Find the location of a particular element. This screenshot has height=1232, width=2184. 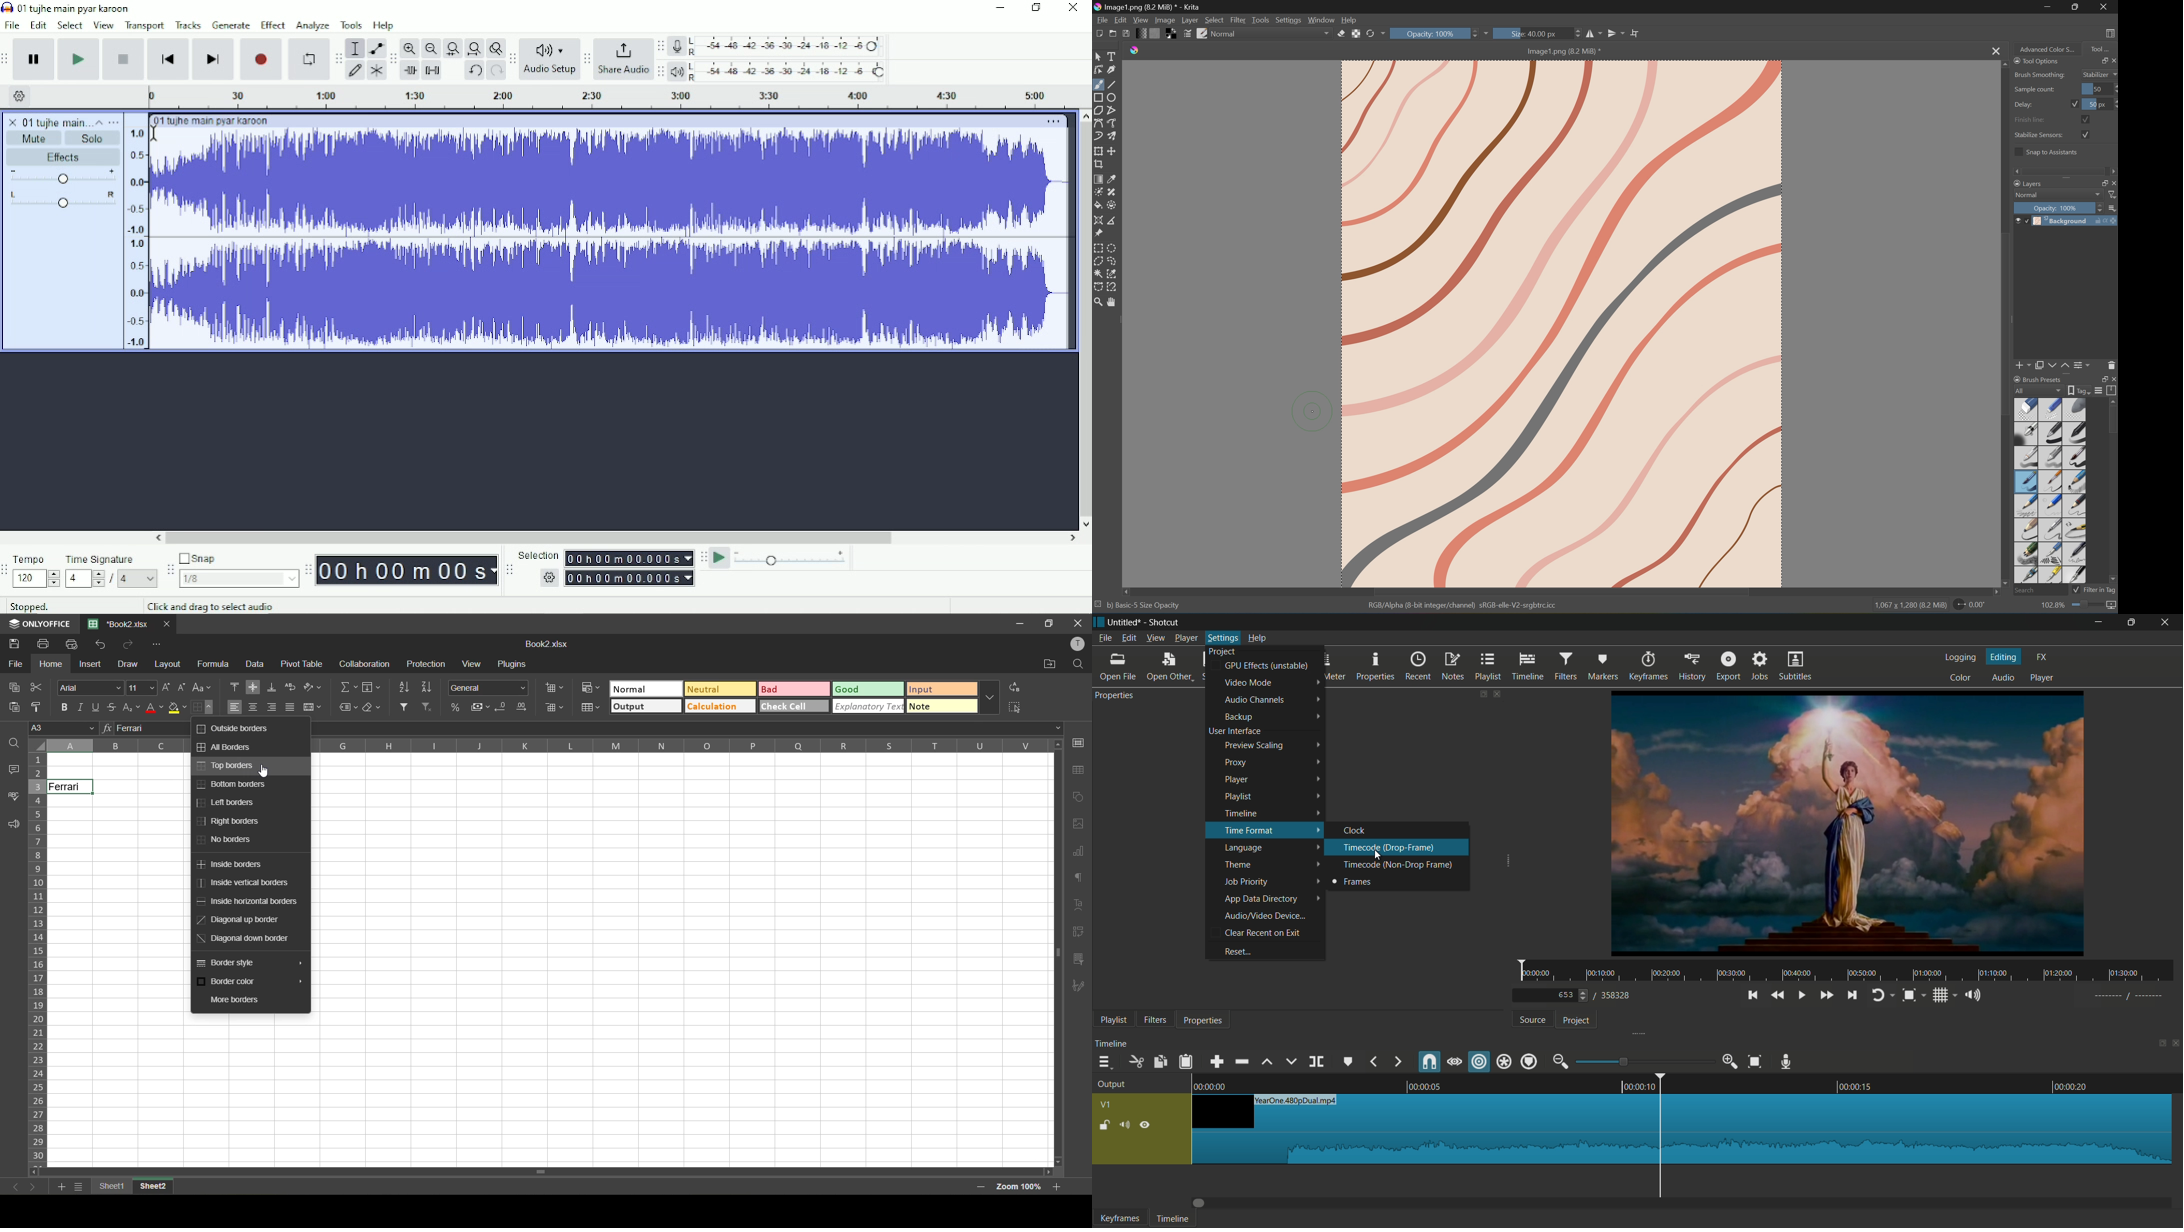

total frames is located at coordinates (1616, 995).